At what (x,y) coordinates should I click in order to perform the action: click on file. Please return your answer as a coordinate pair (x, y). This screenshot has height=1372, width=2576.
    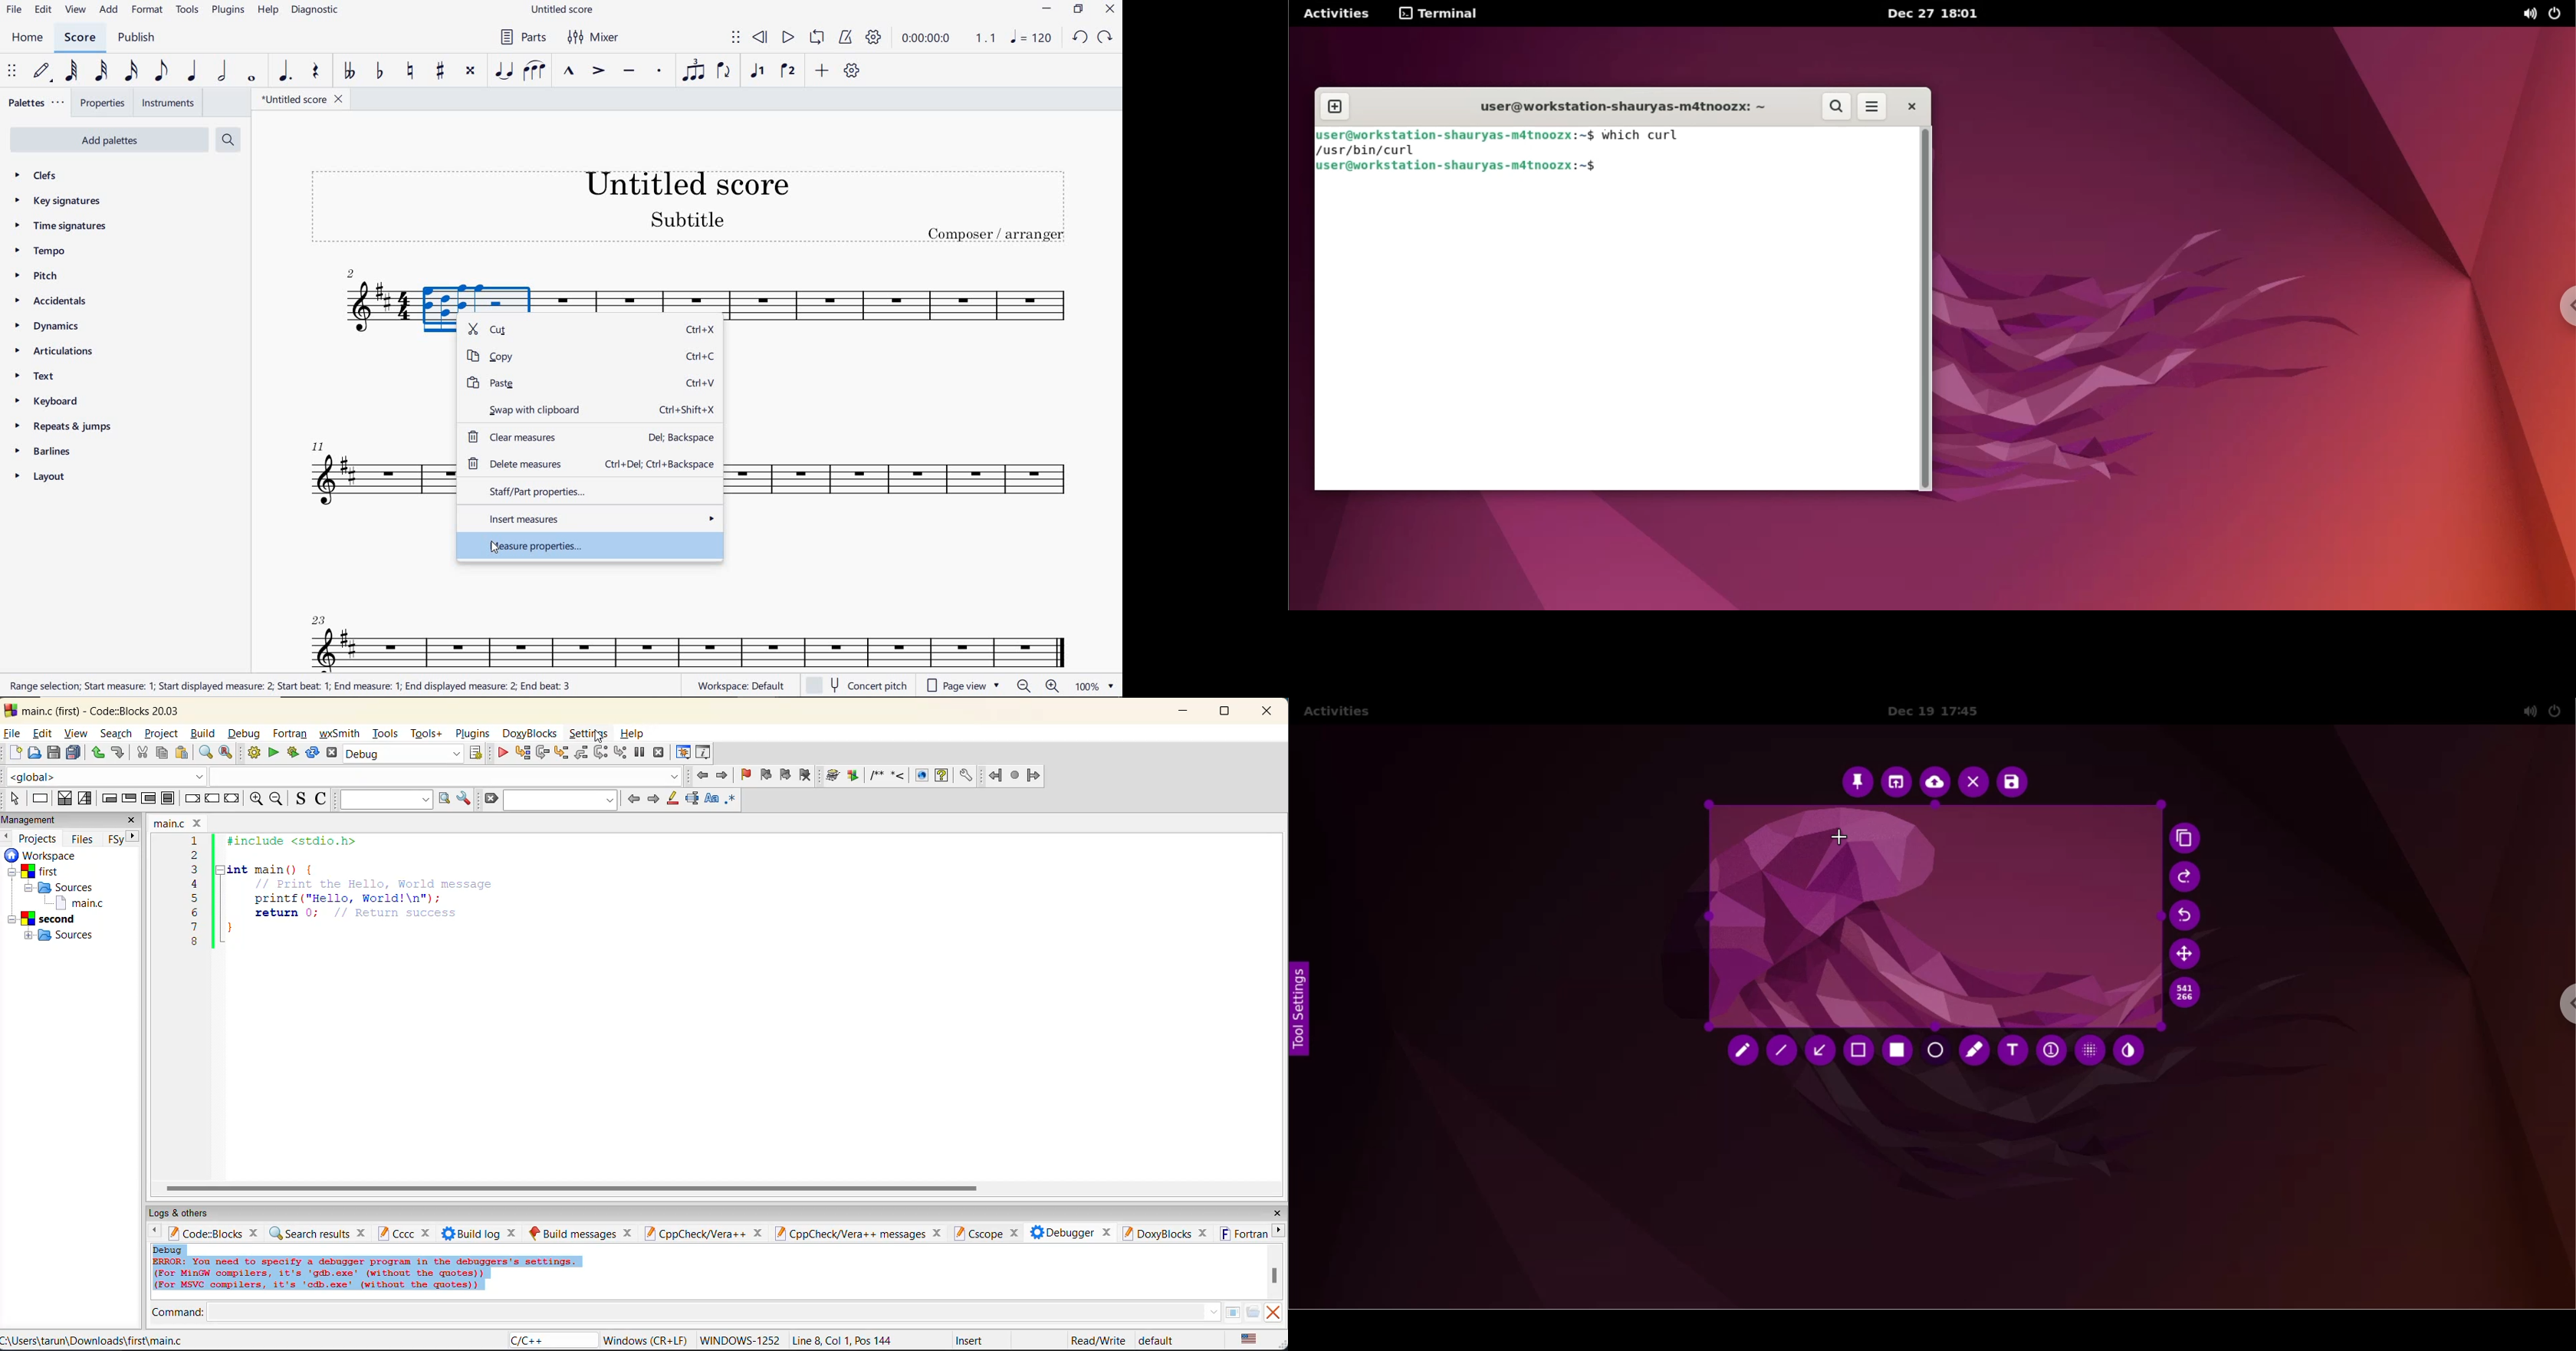
    Looking at the image, I should click on (13, 734).